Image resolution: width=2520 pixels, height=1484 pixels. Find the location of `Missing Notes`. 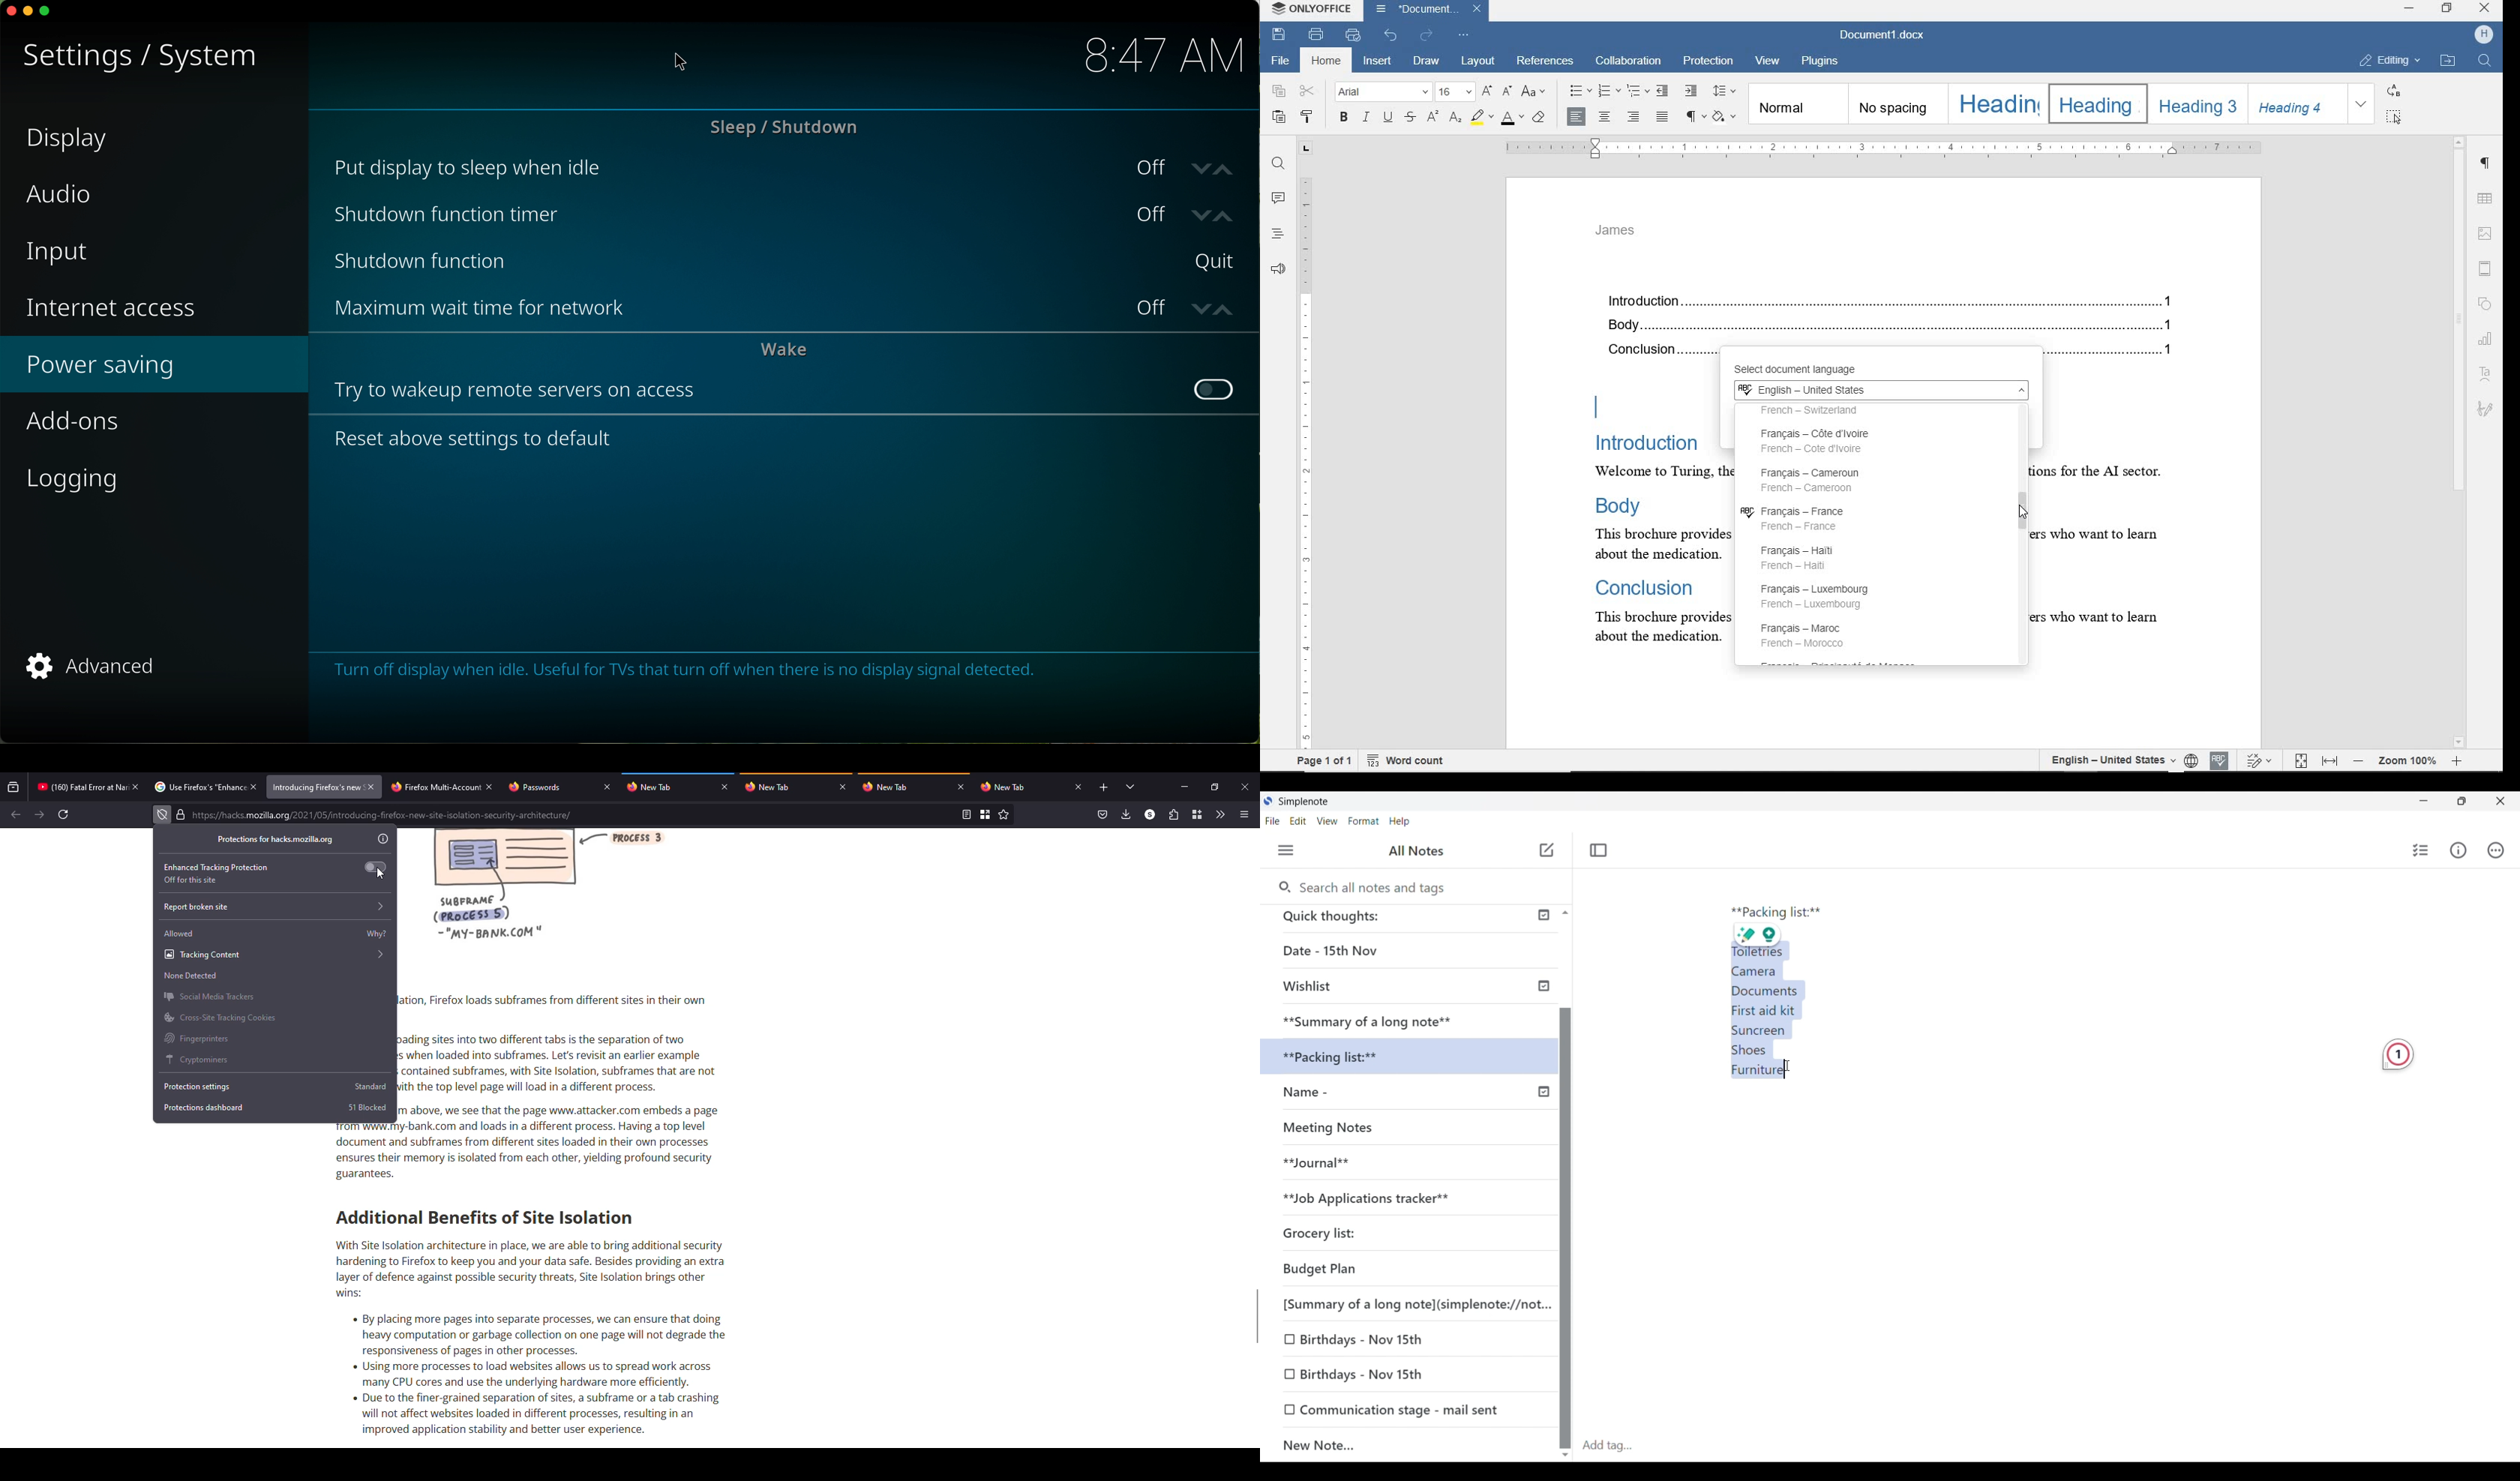

Missing Notes is located at coordinates (1339, 1131).